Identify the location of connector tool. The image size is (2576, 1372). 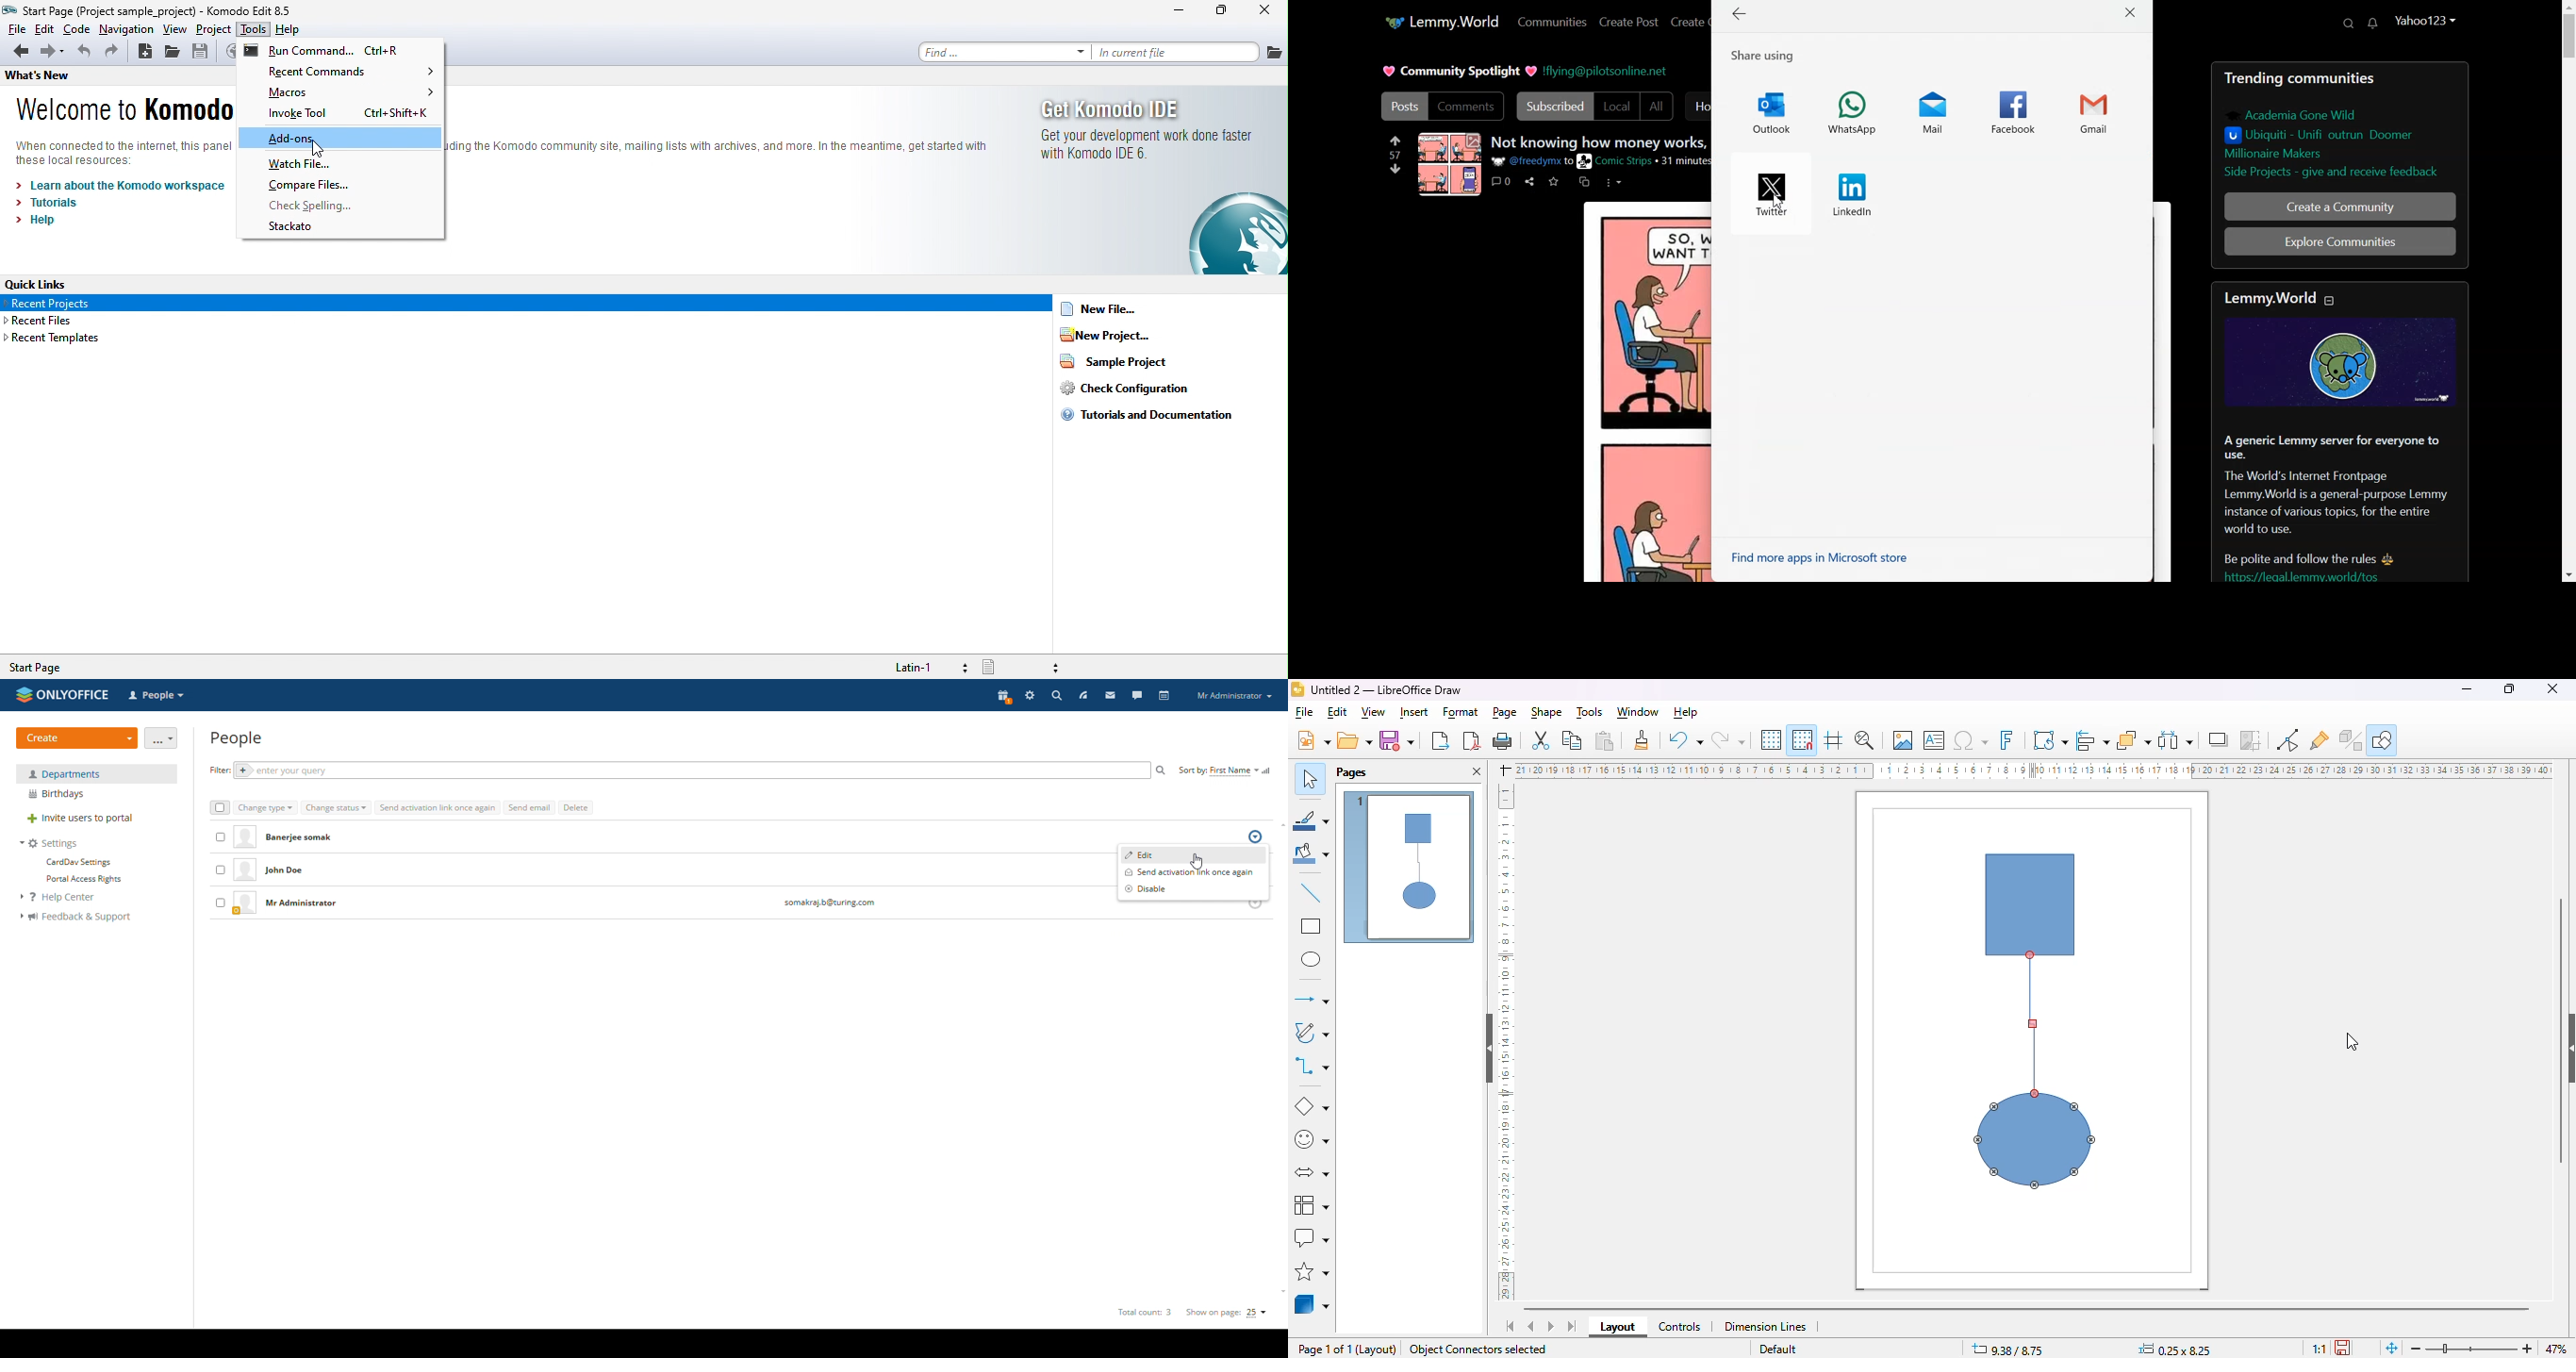
(2033, 1027).